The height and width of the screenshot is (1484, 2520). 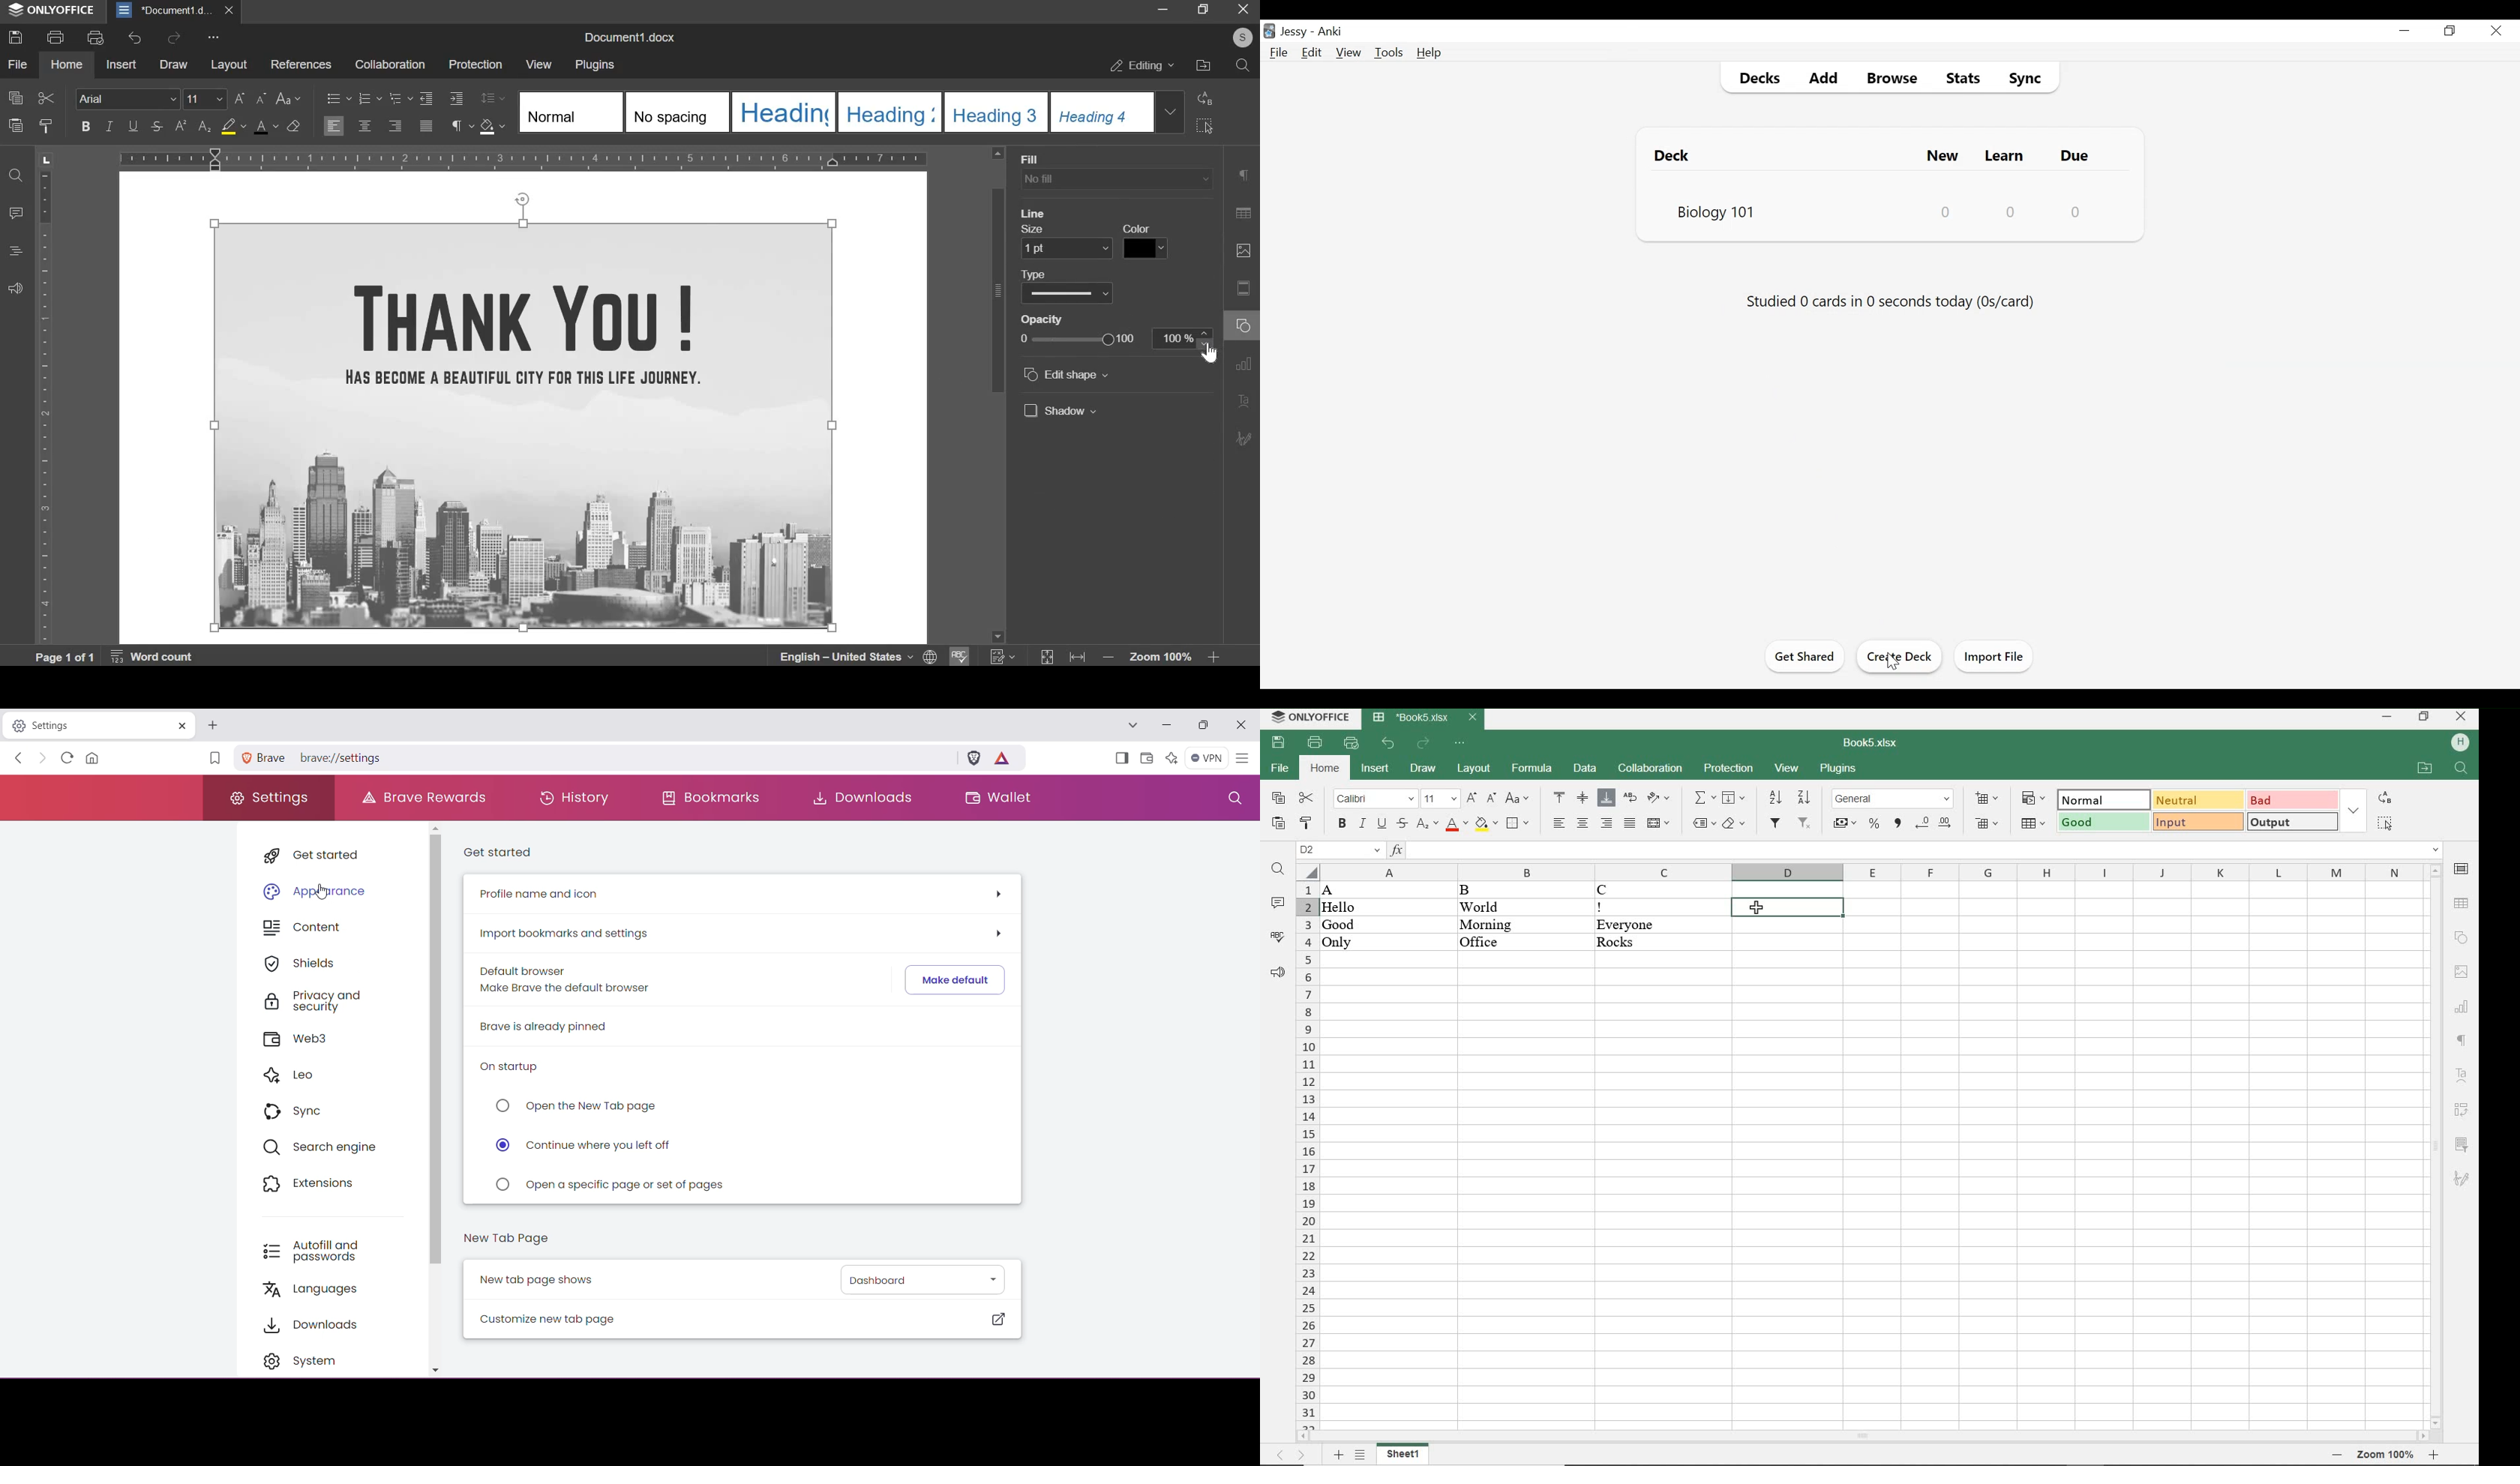 What do you see at coordinates (1862, 1434) in the screenshot?
I see `SCROLLBAR` at bounding box center [1862, 1434].